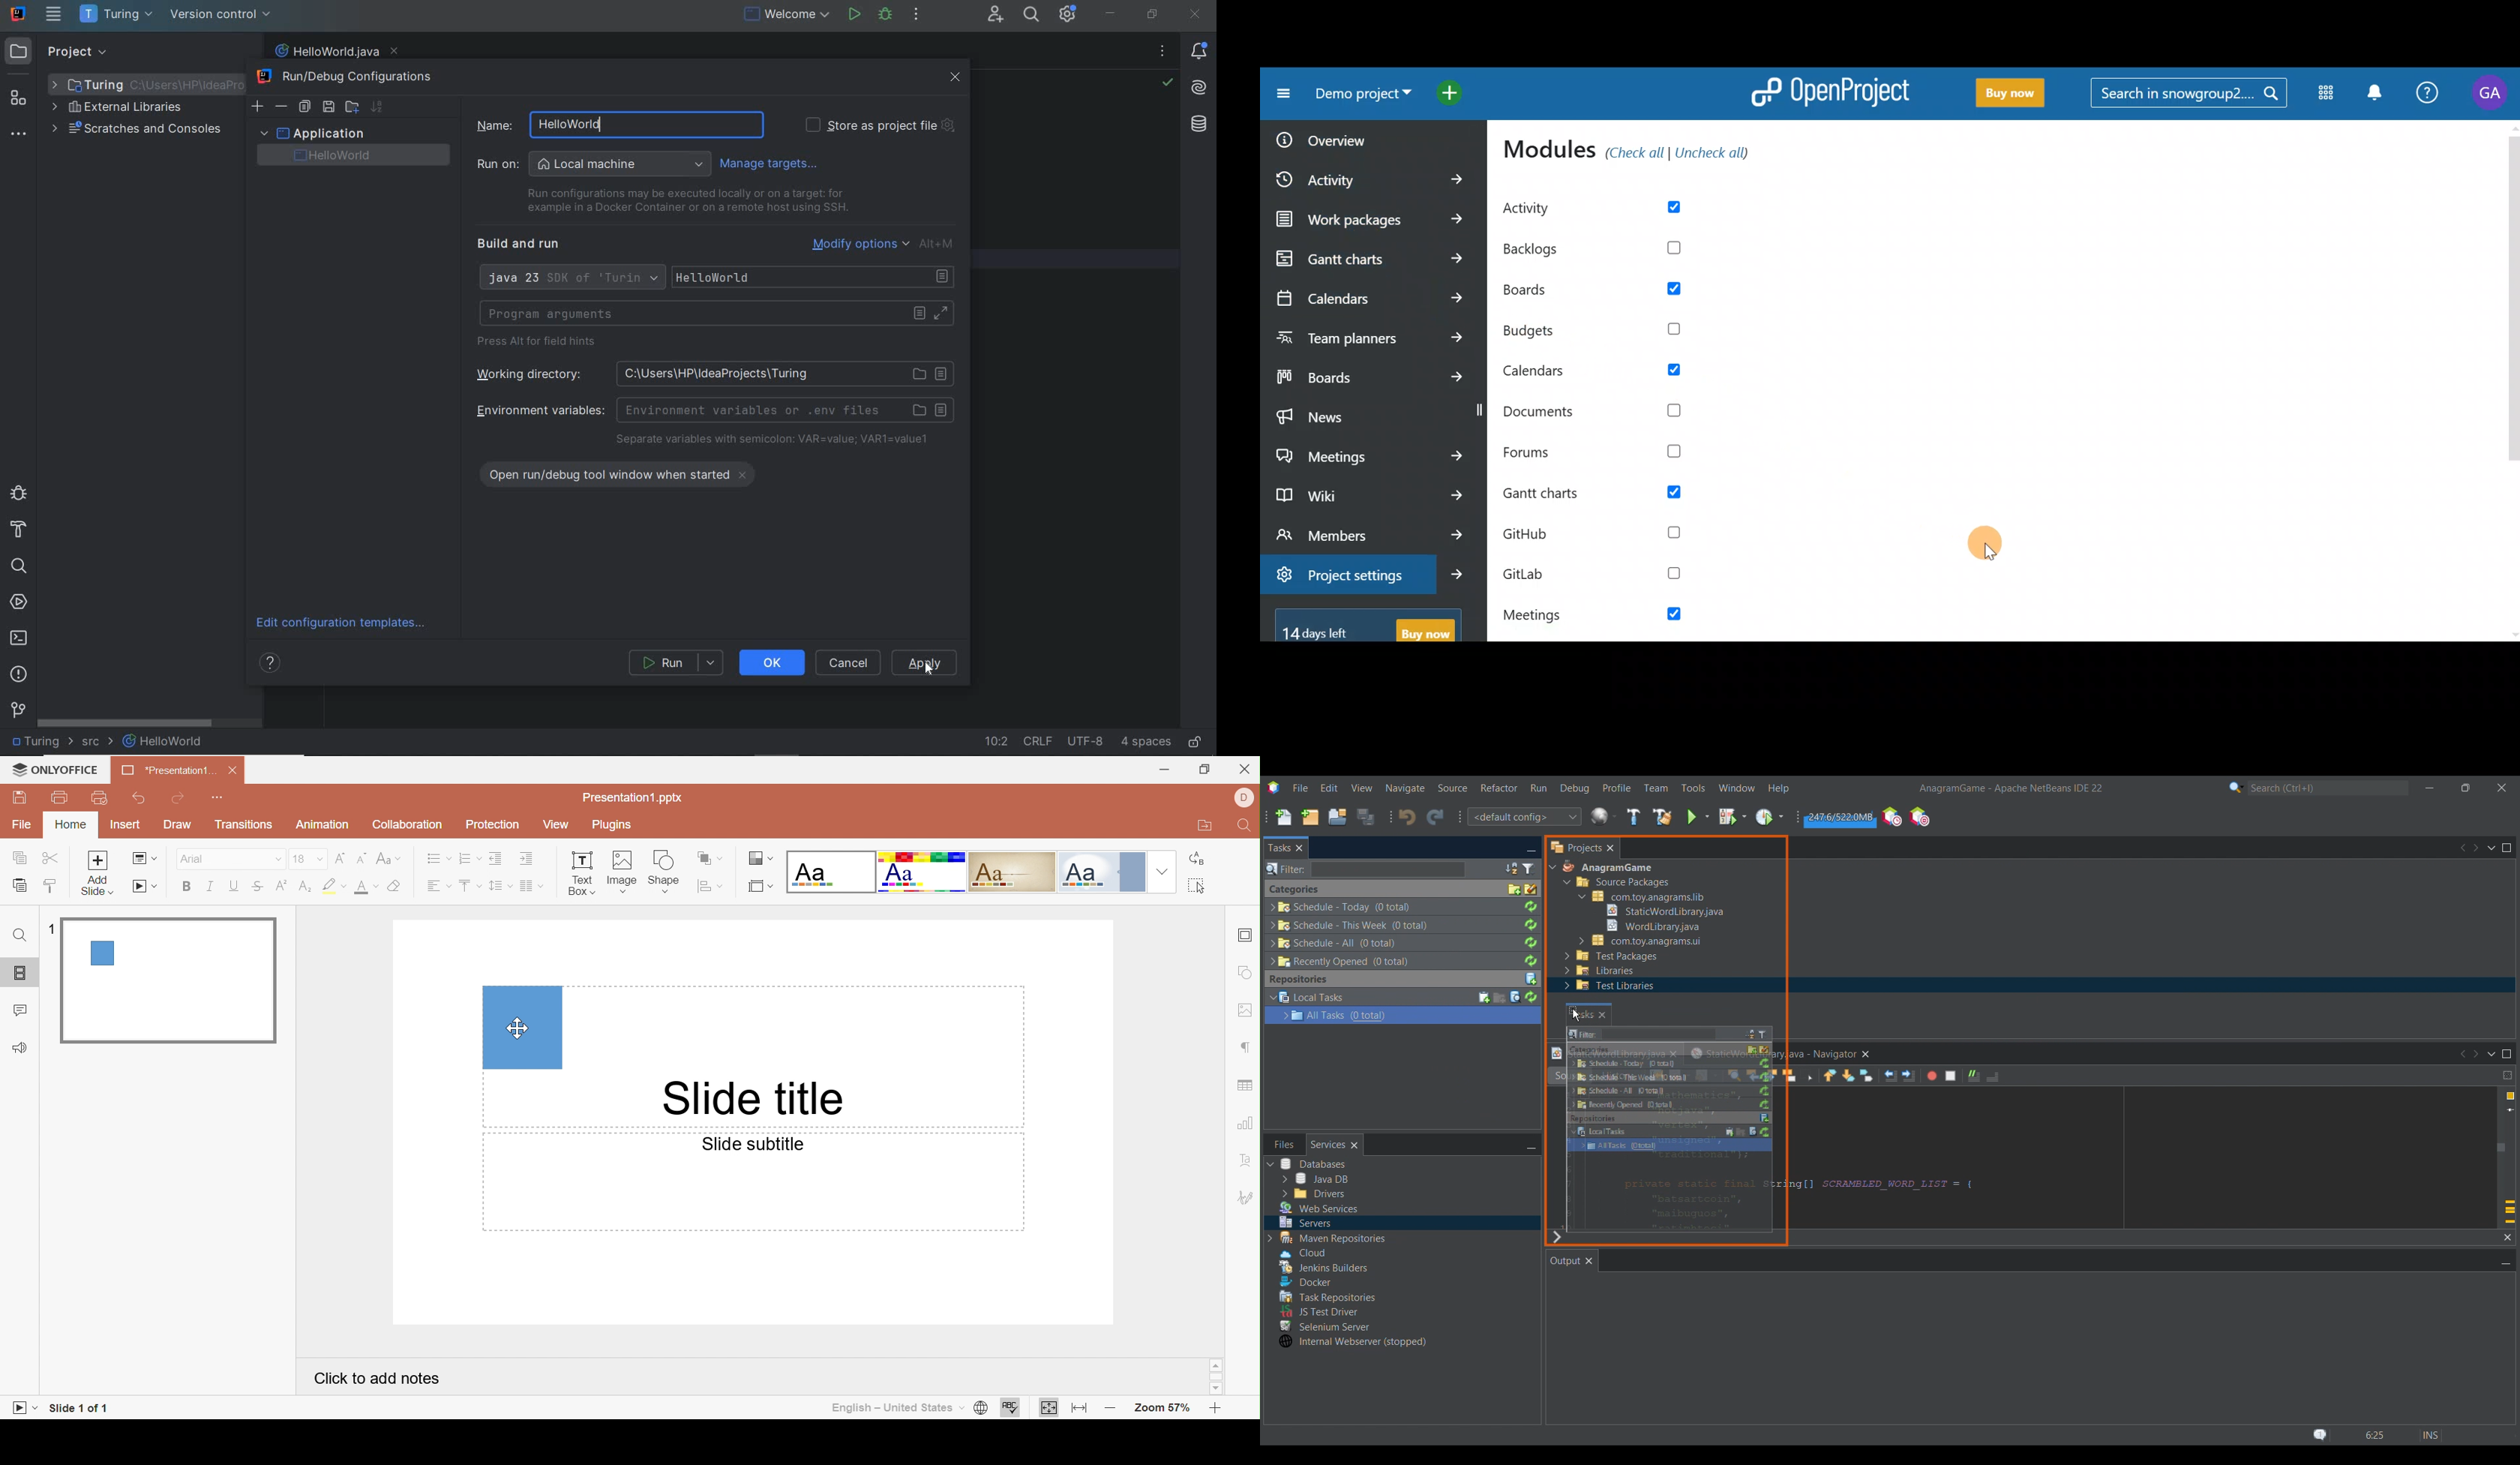 This screenshot has height=1484, width=2520. Describe the element at coordinates (230, 859) in the screenshot. I see `Font` at that location.